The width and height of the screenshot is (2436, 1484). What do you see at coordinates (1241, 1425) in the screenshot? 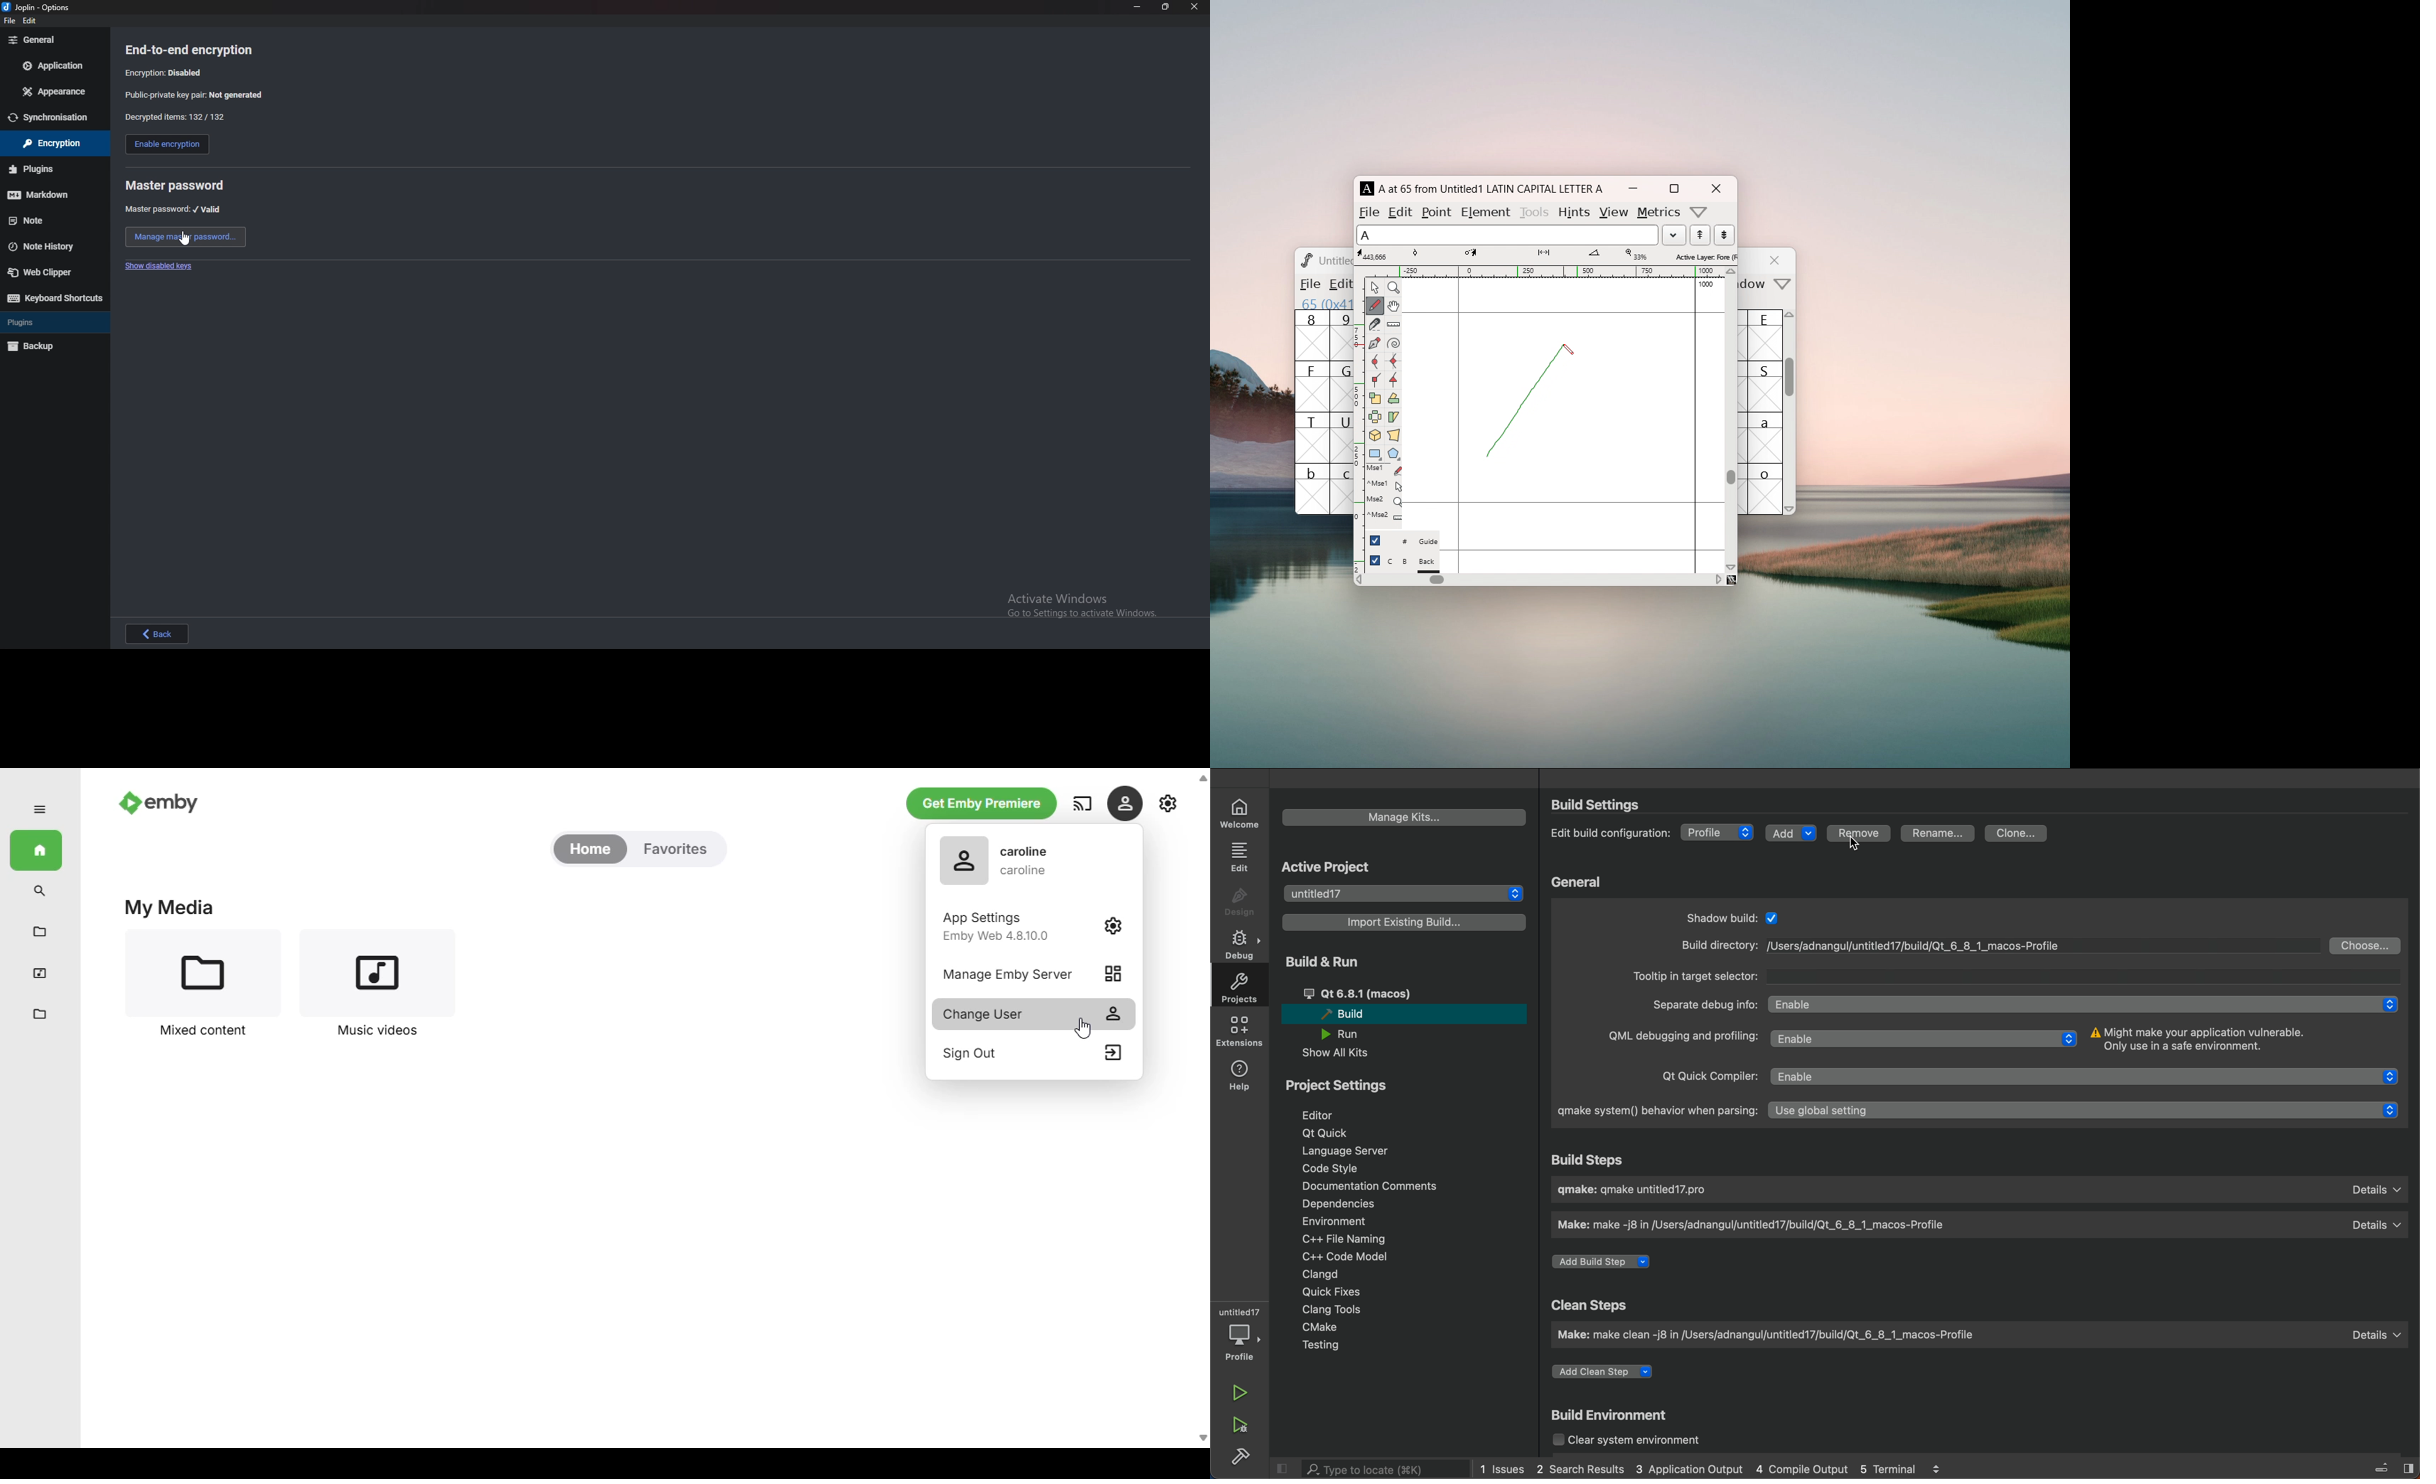
I see `run and debug` at bounding box center [1241, 1425].